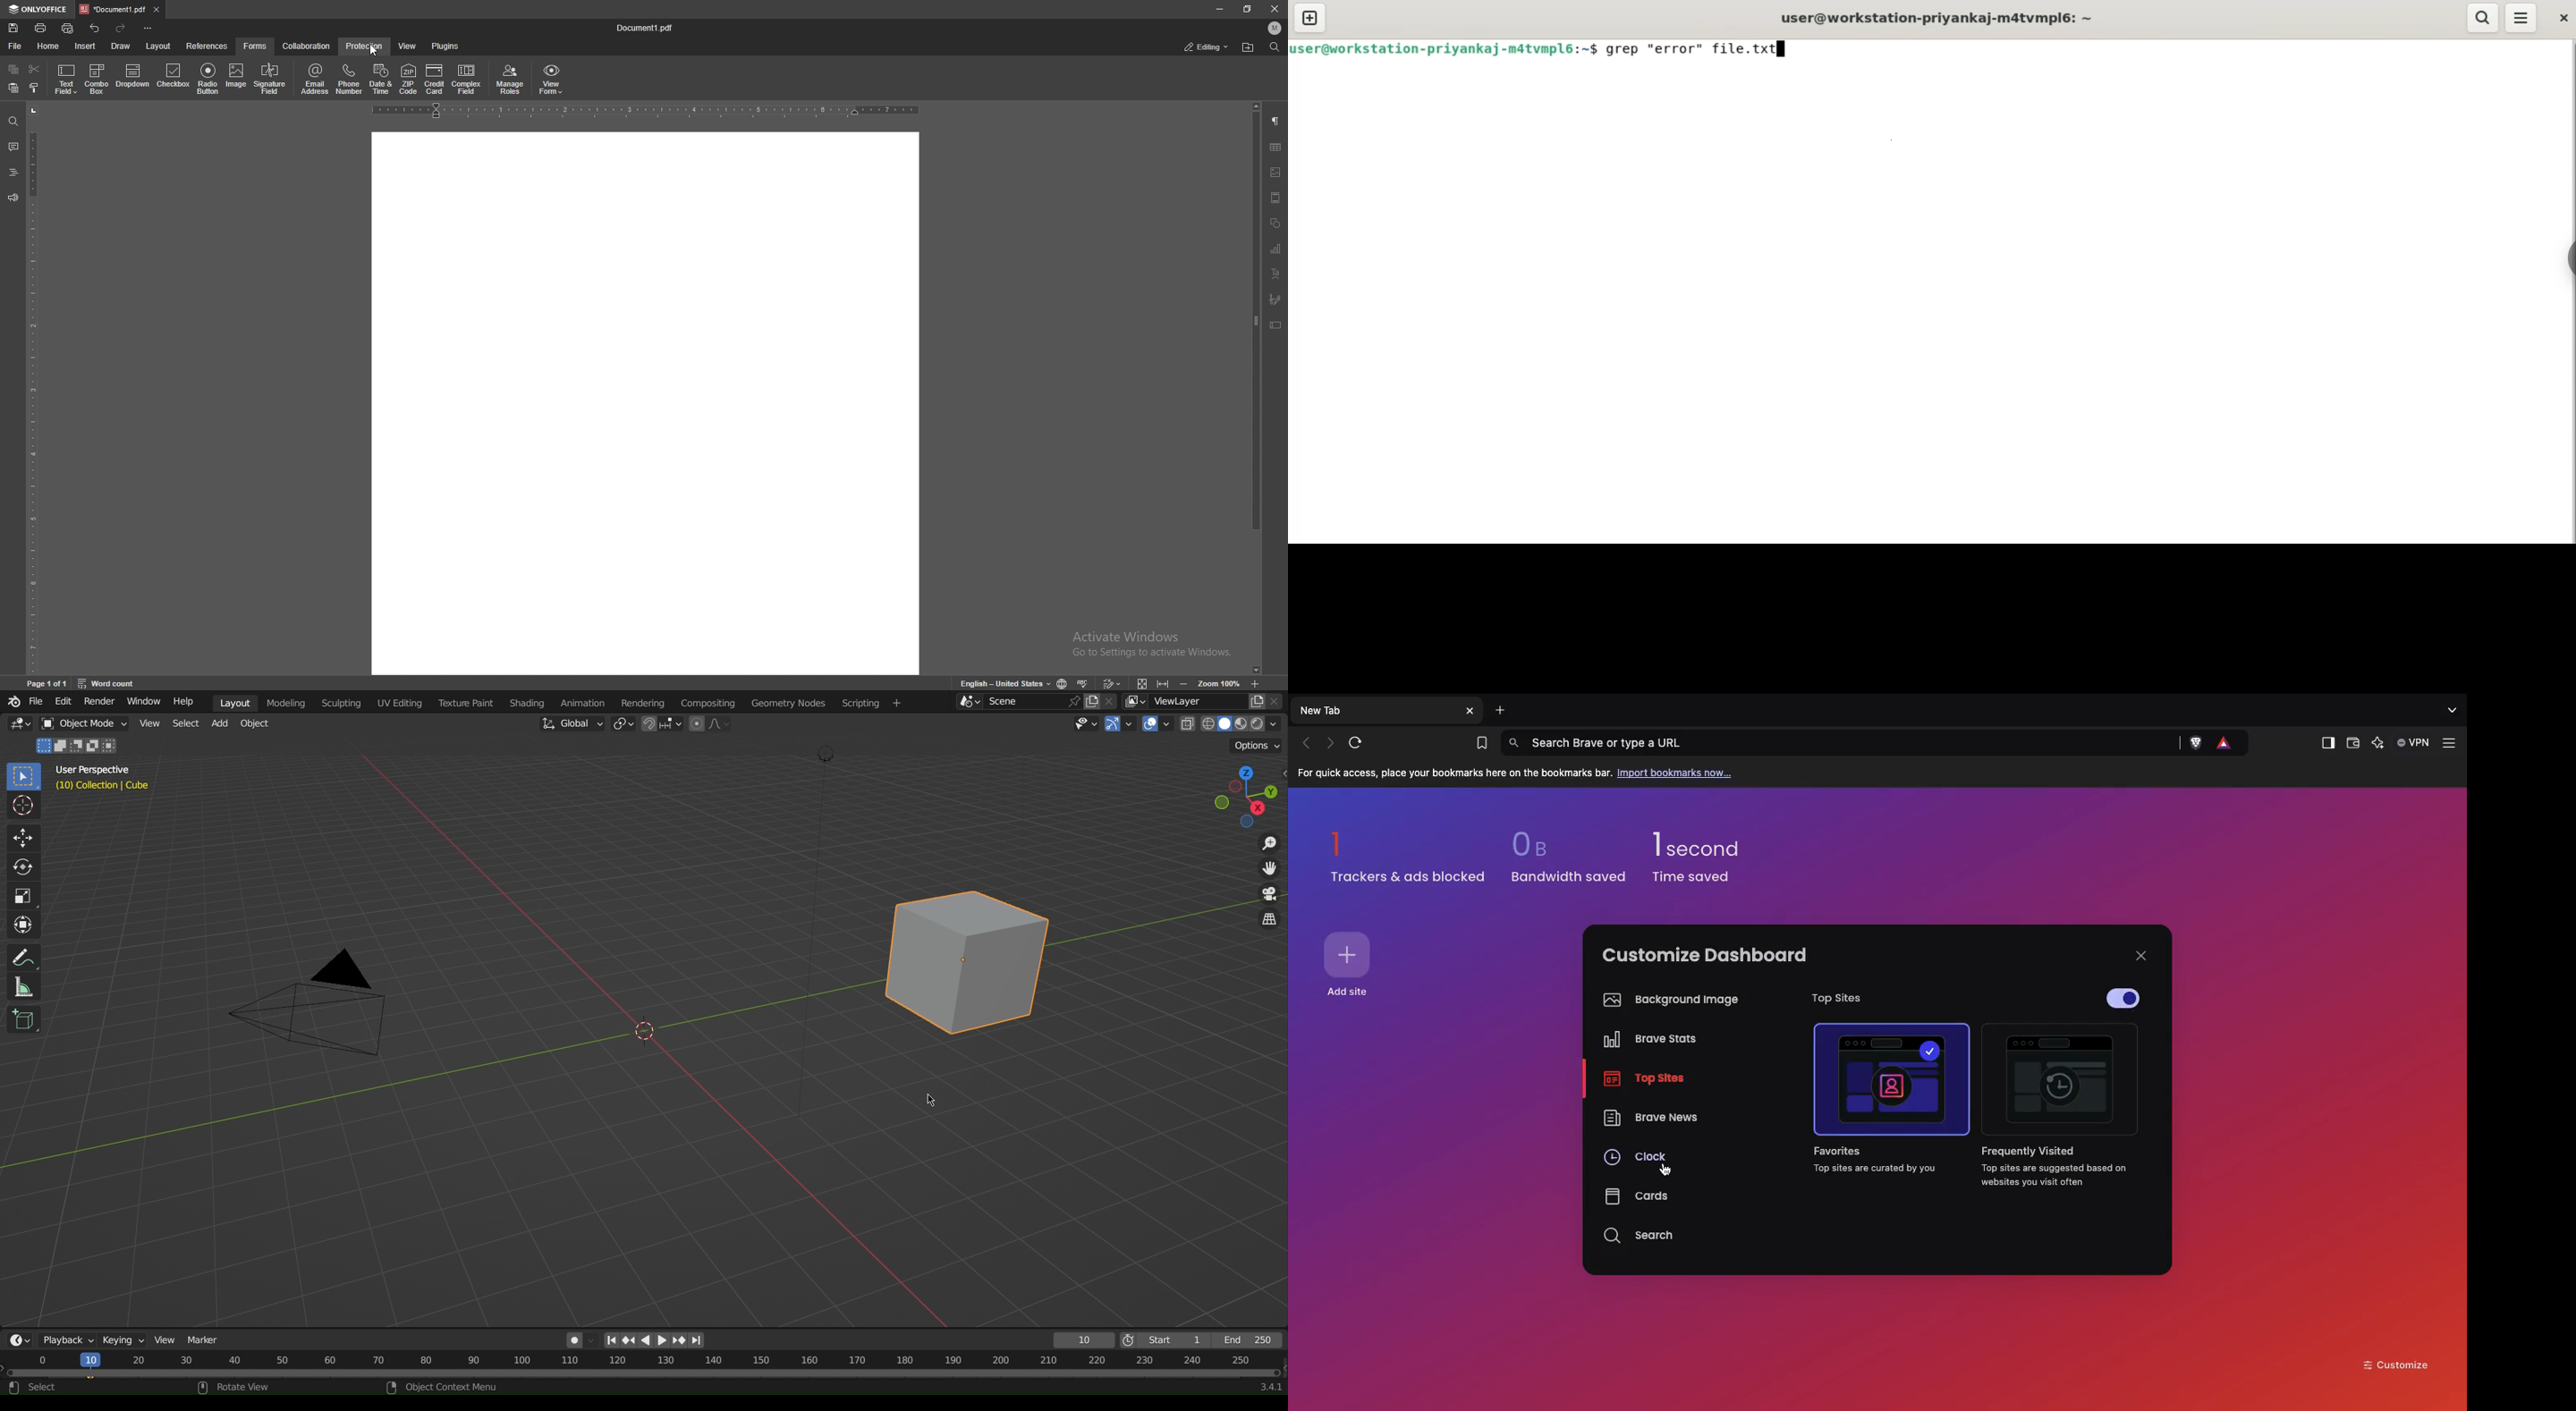 This screenshot has width=2576, height=1428. What do you see at coordinates (34, 70) in the screenshot?
I see `cut` at bounding box center [34, 70].